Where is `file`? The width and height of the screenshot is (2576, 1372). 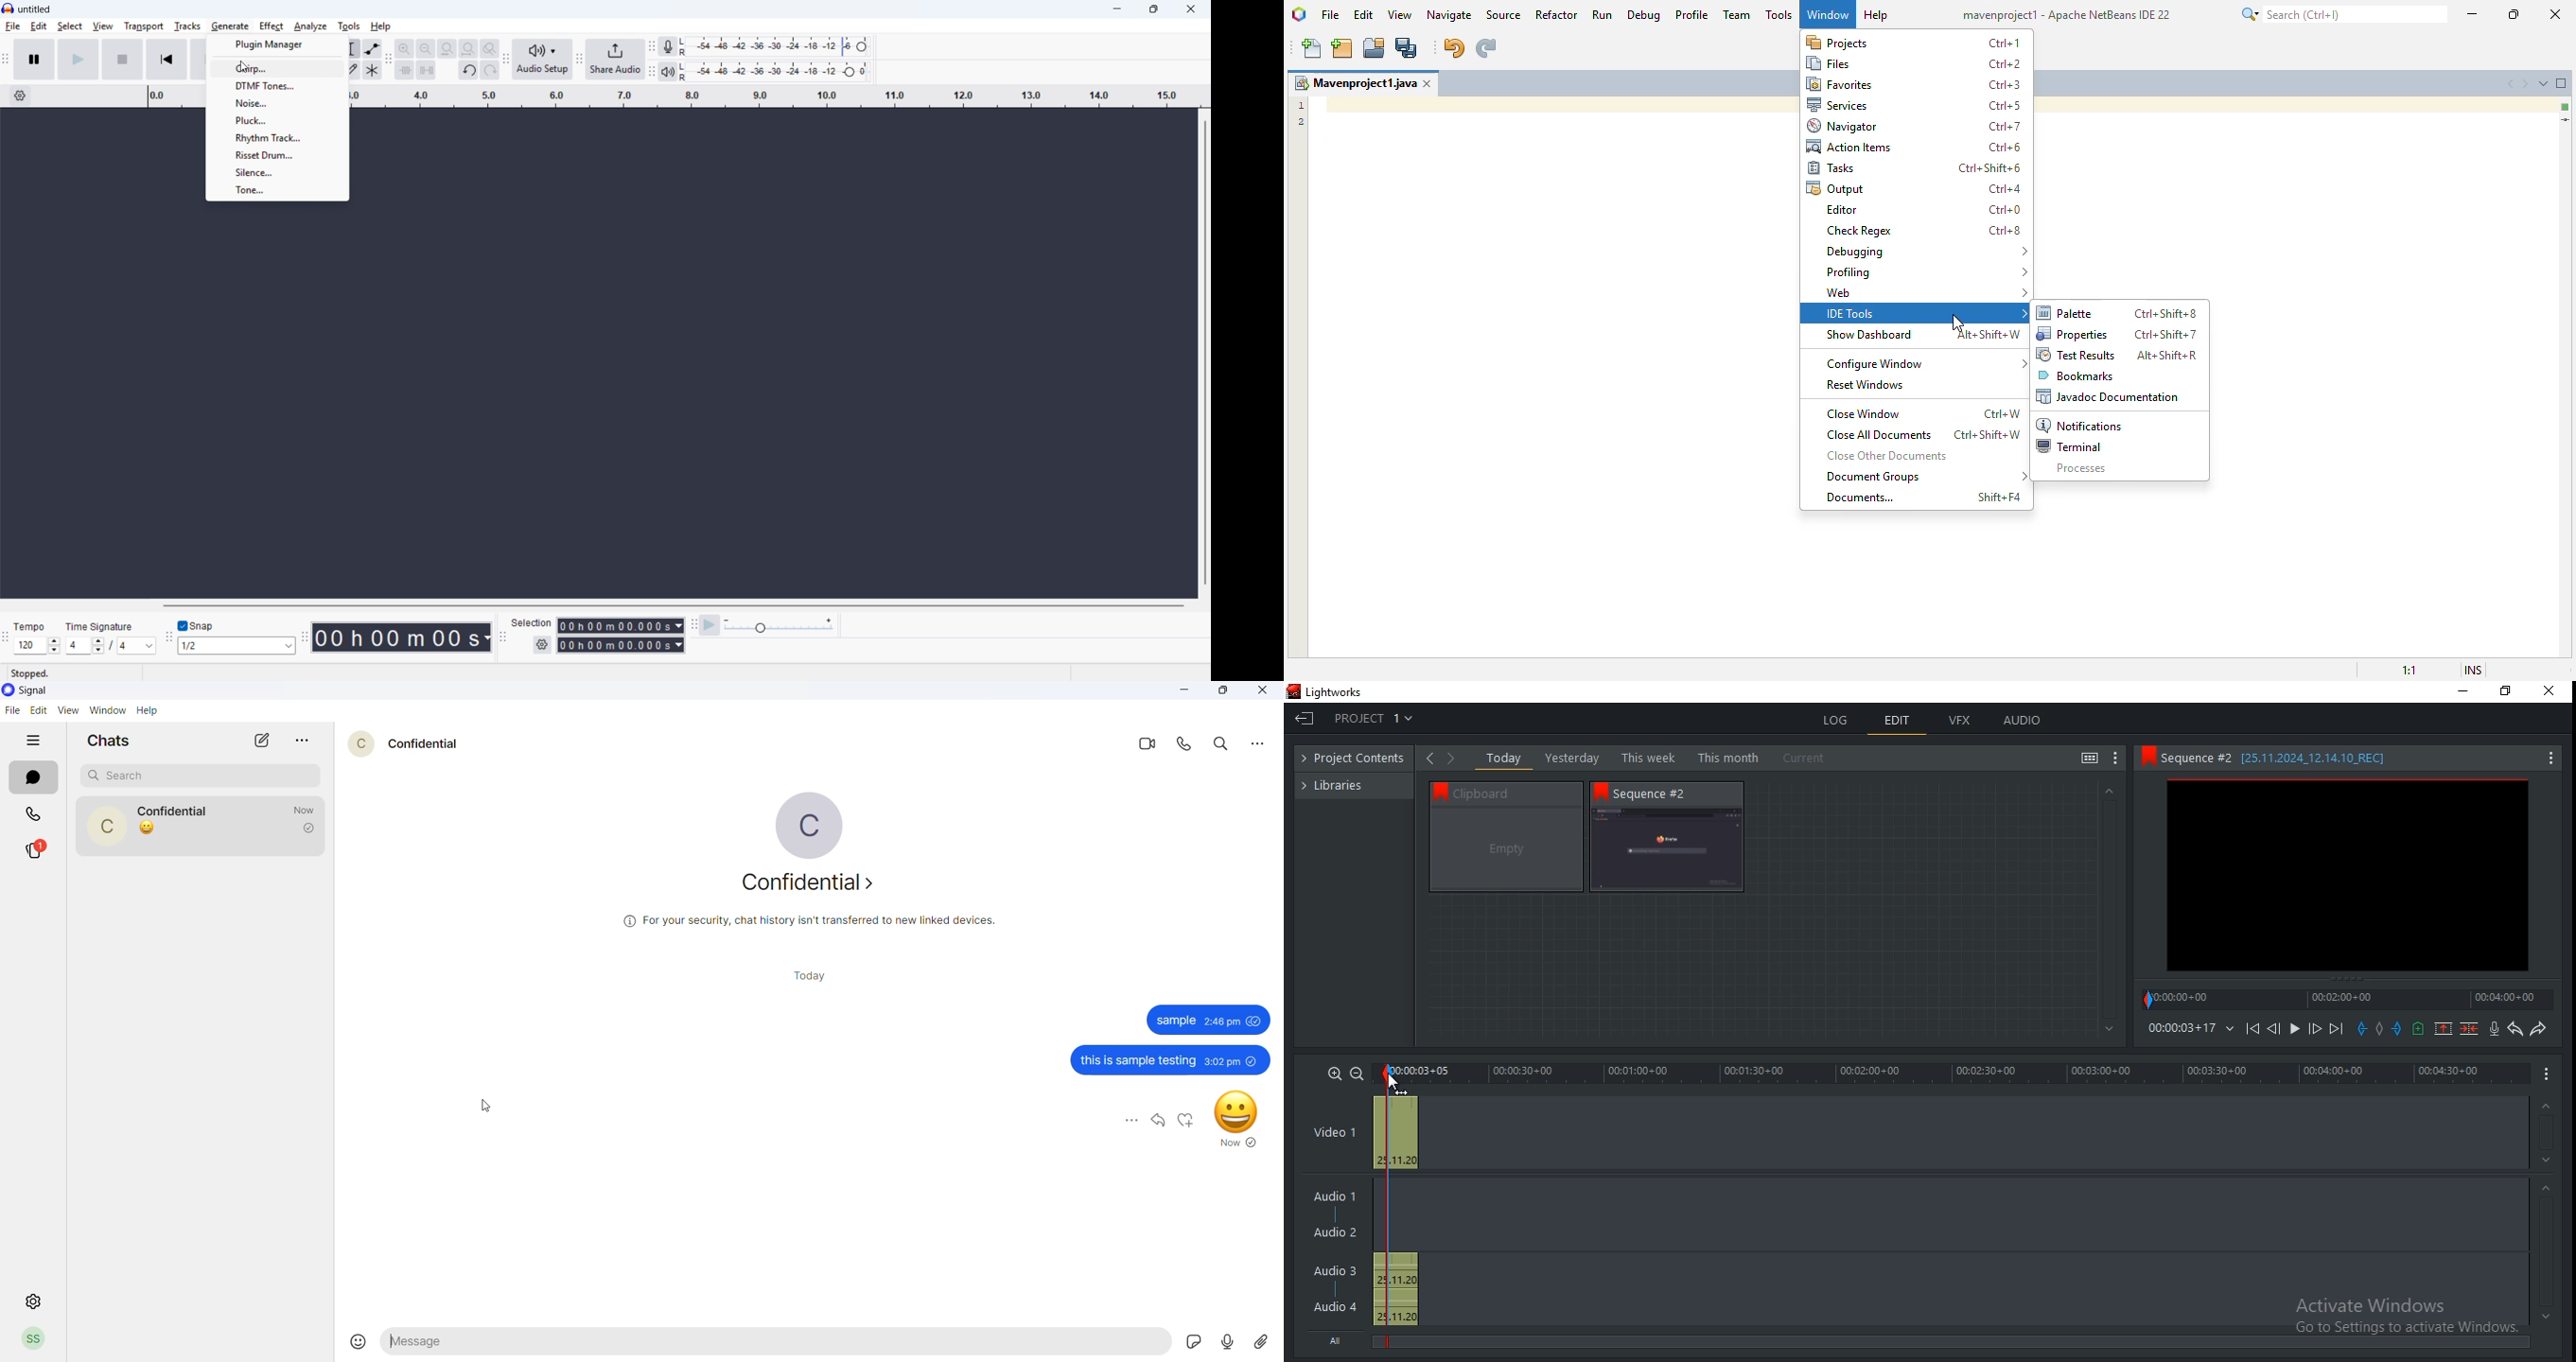 file is located at coordinates (12, 711).